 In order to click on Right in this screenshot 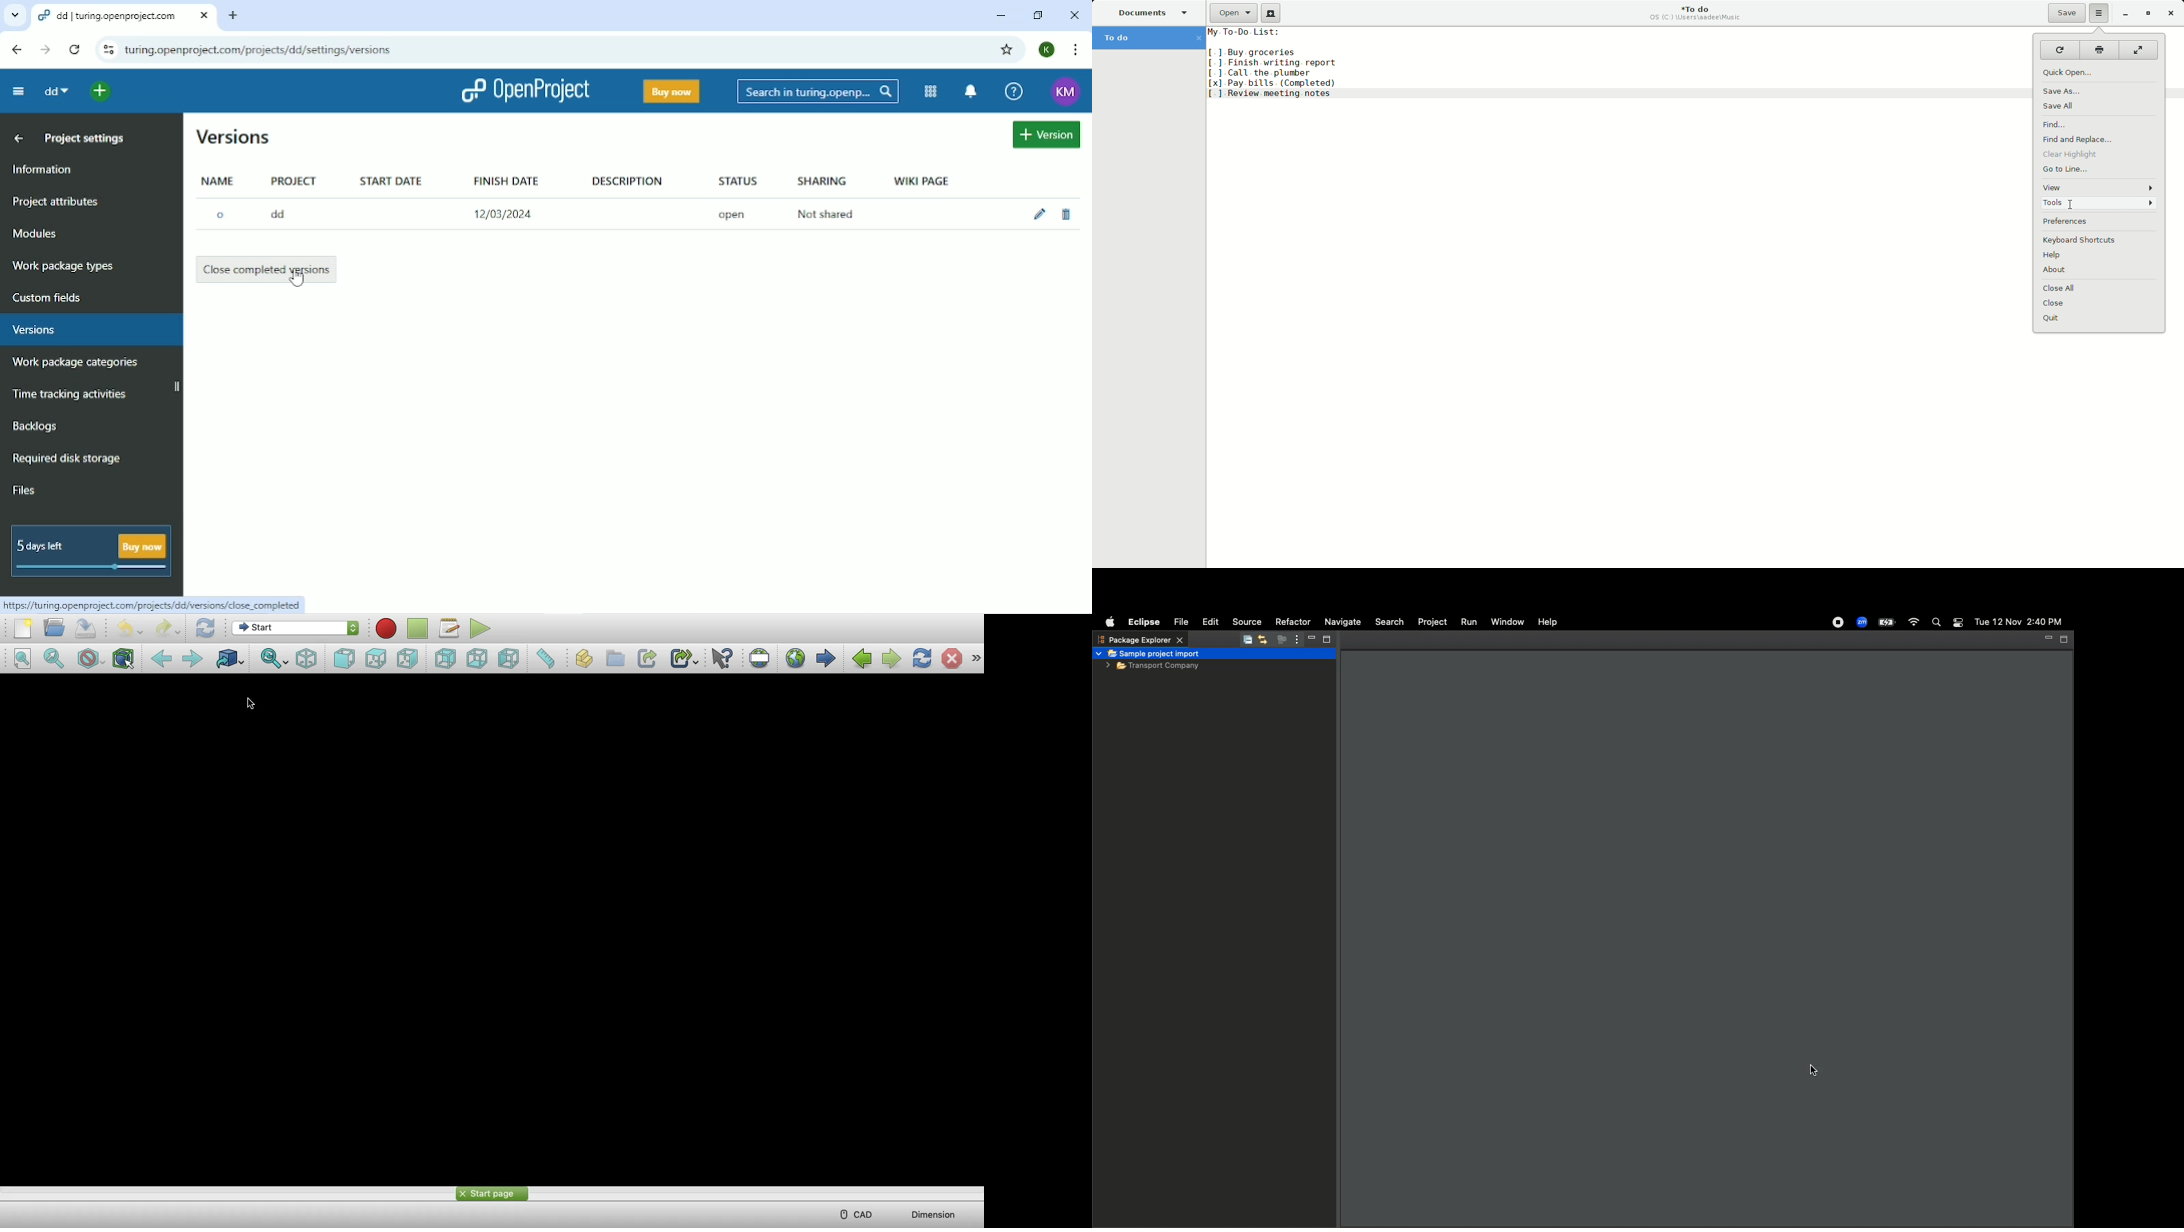, I will do `click(408, 659)`.